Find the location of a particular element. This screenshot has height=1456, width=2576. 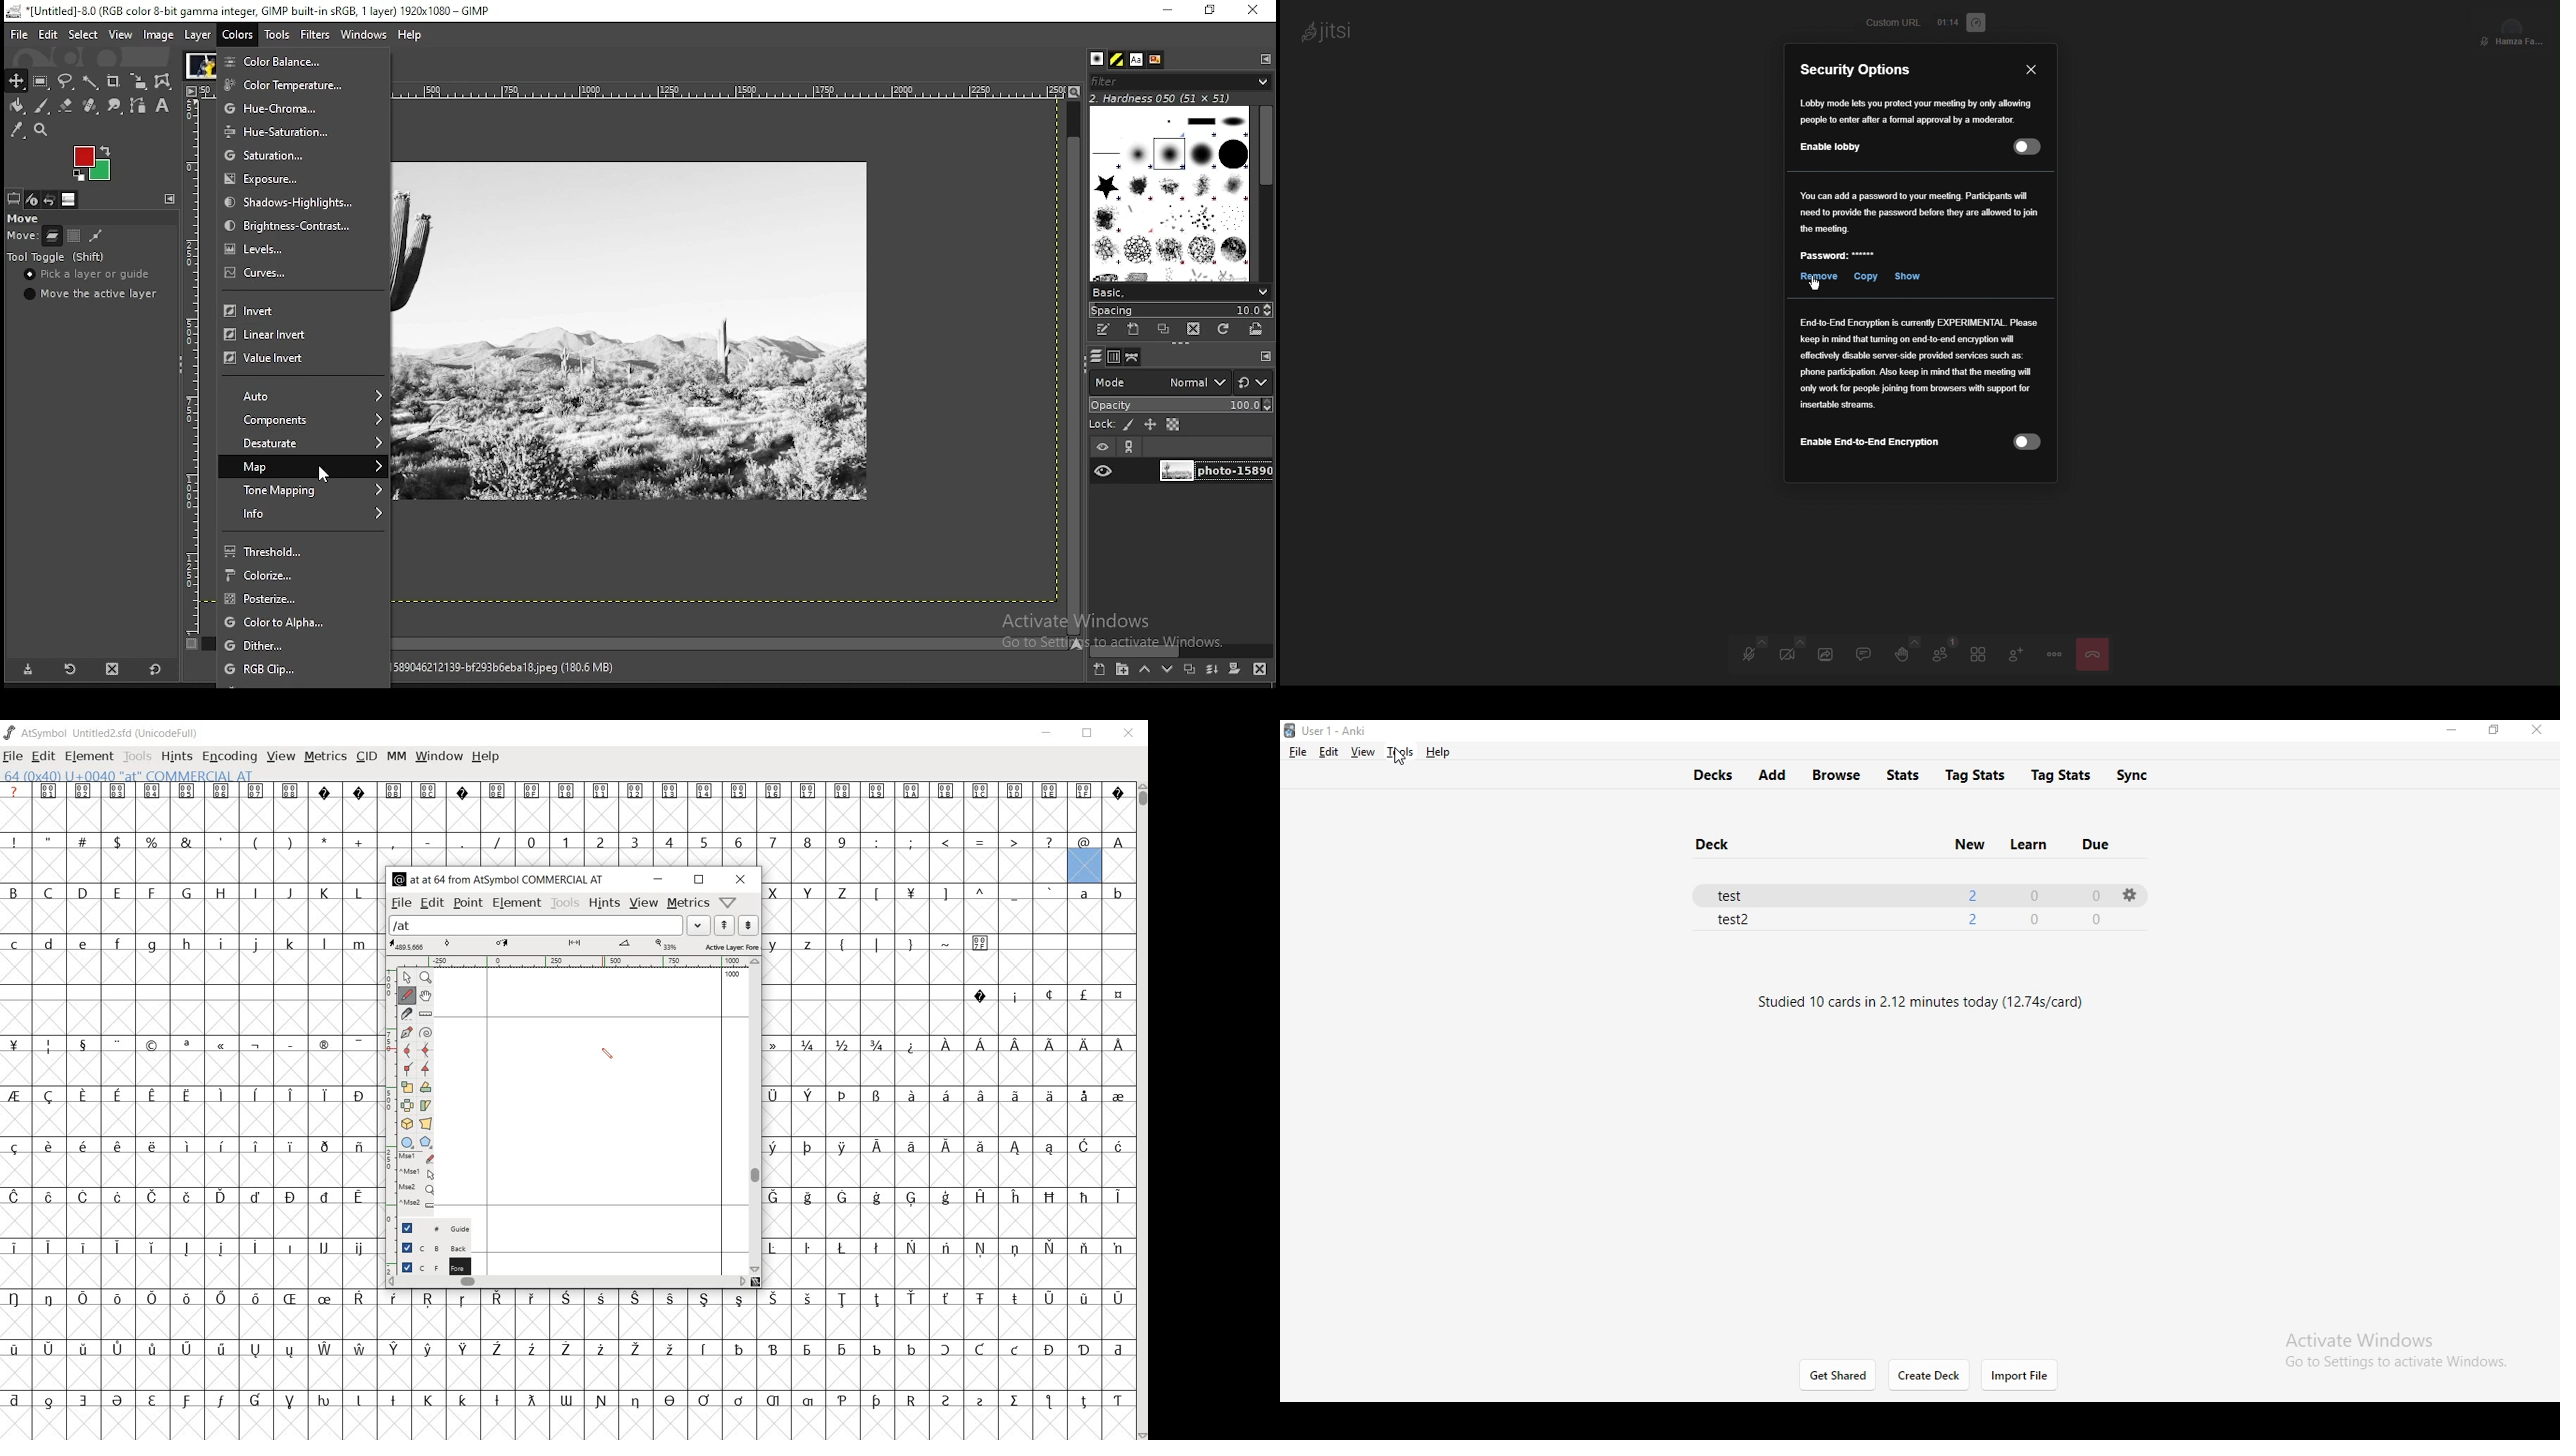

color to alpha is located at coordinates (305, 623).